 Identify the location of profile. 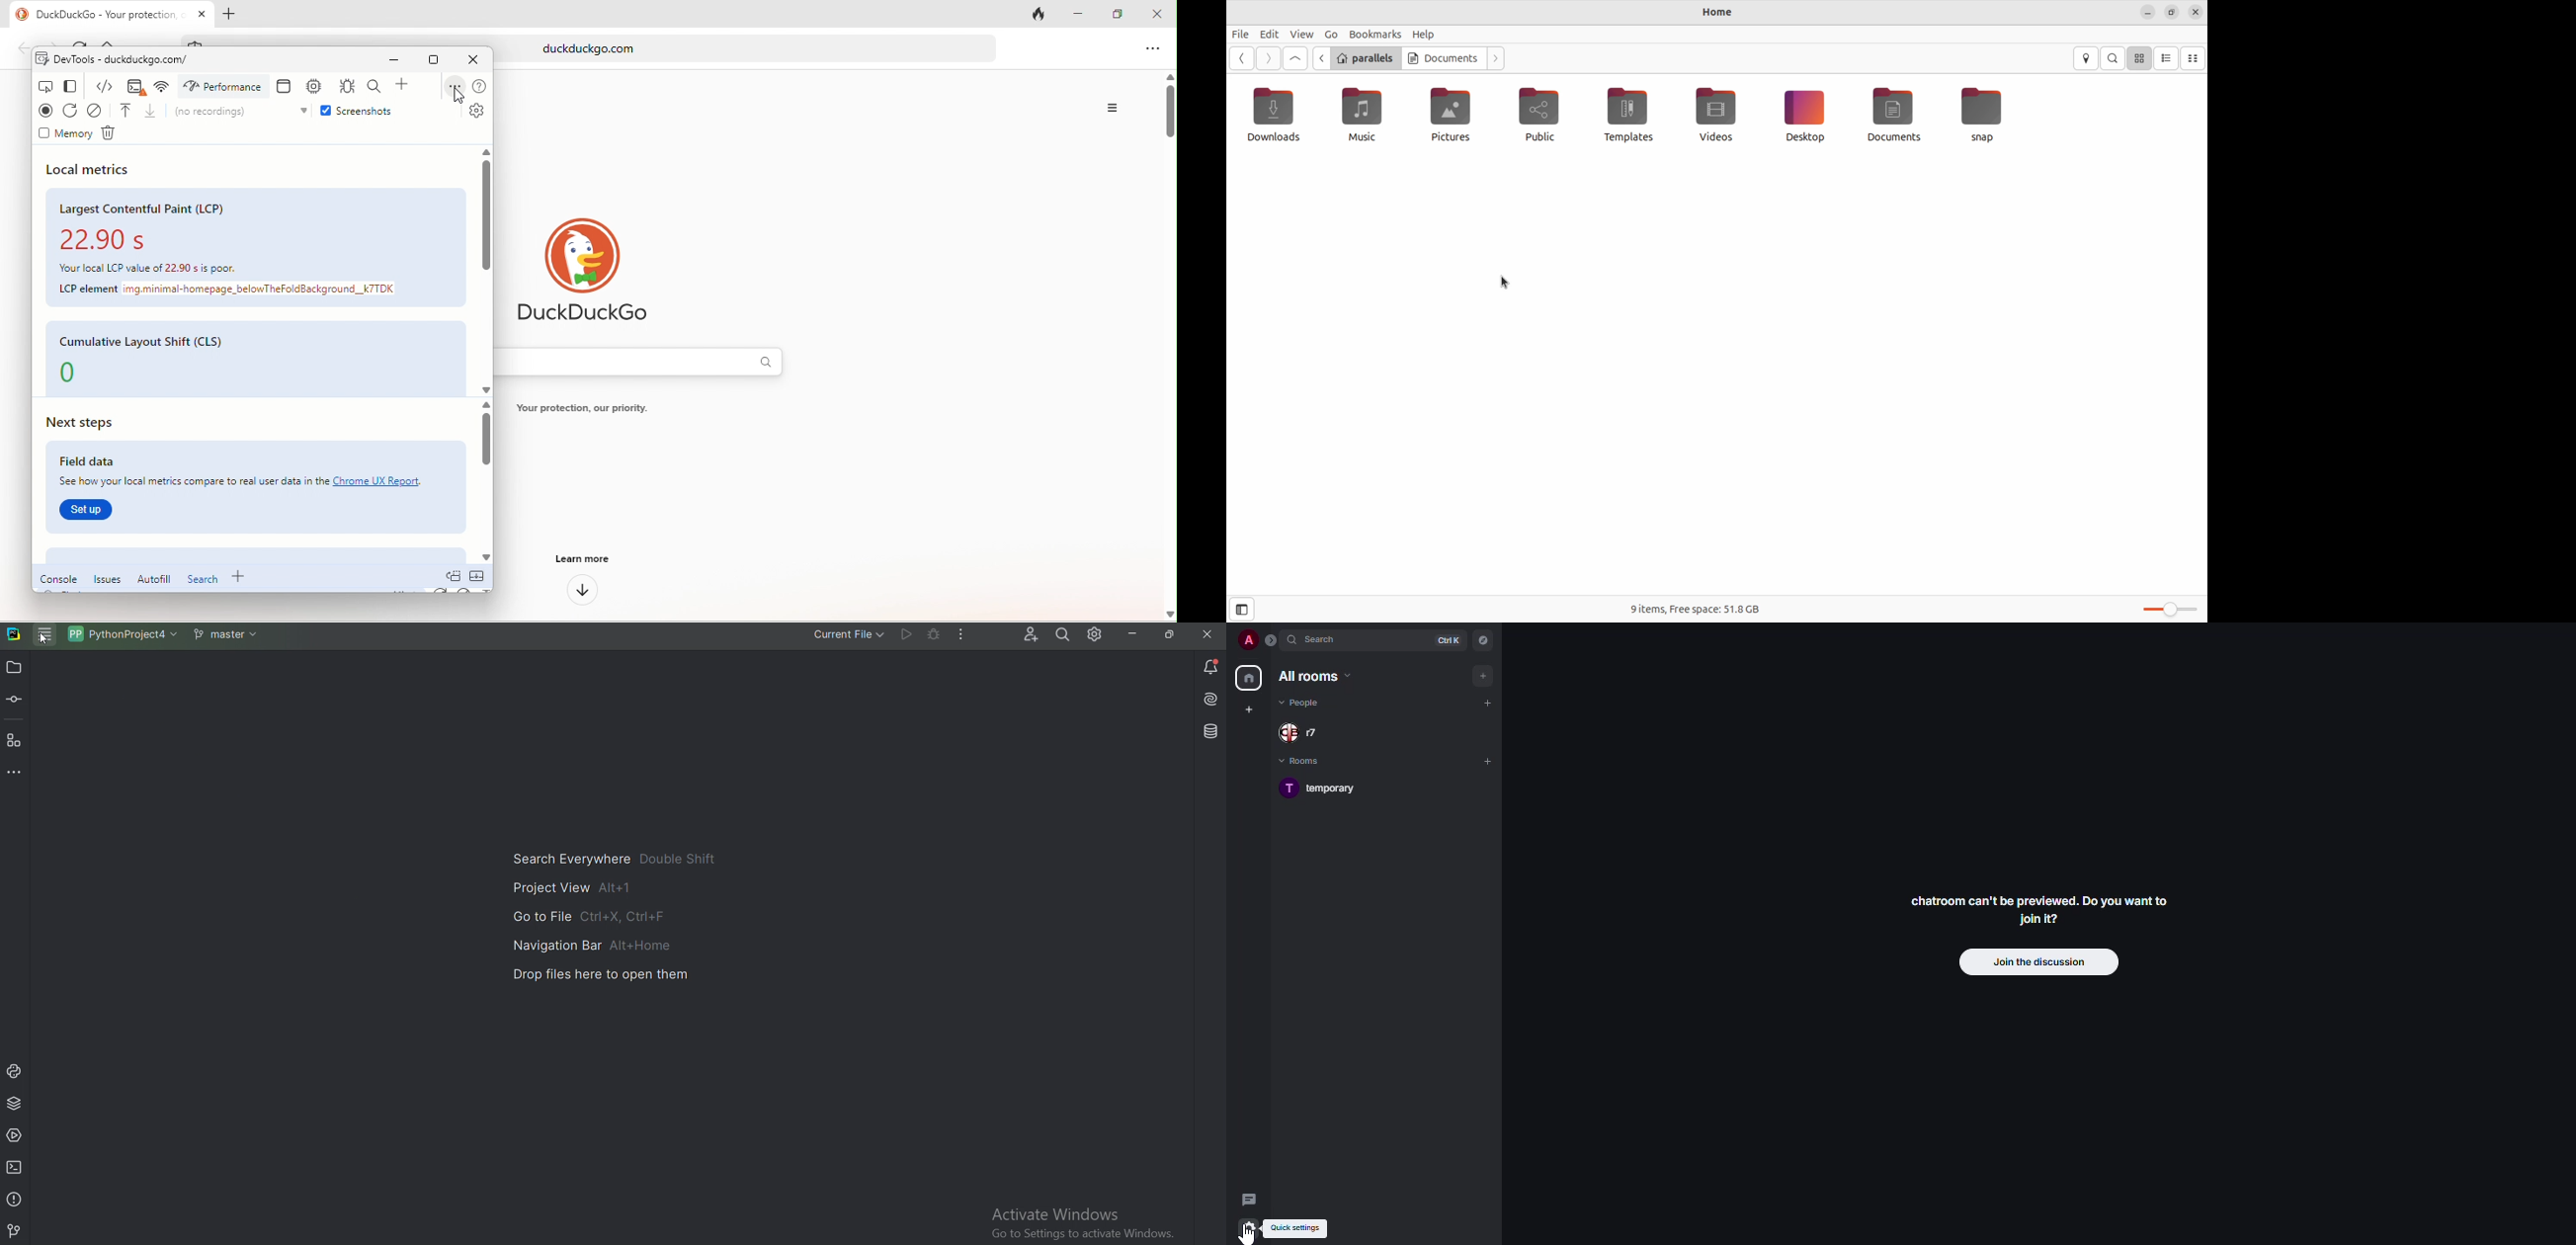
(1247, 641).